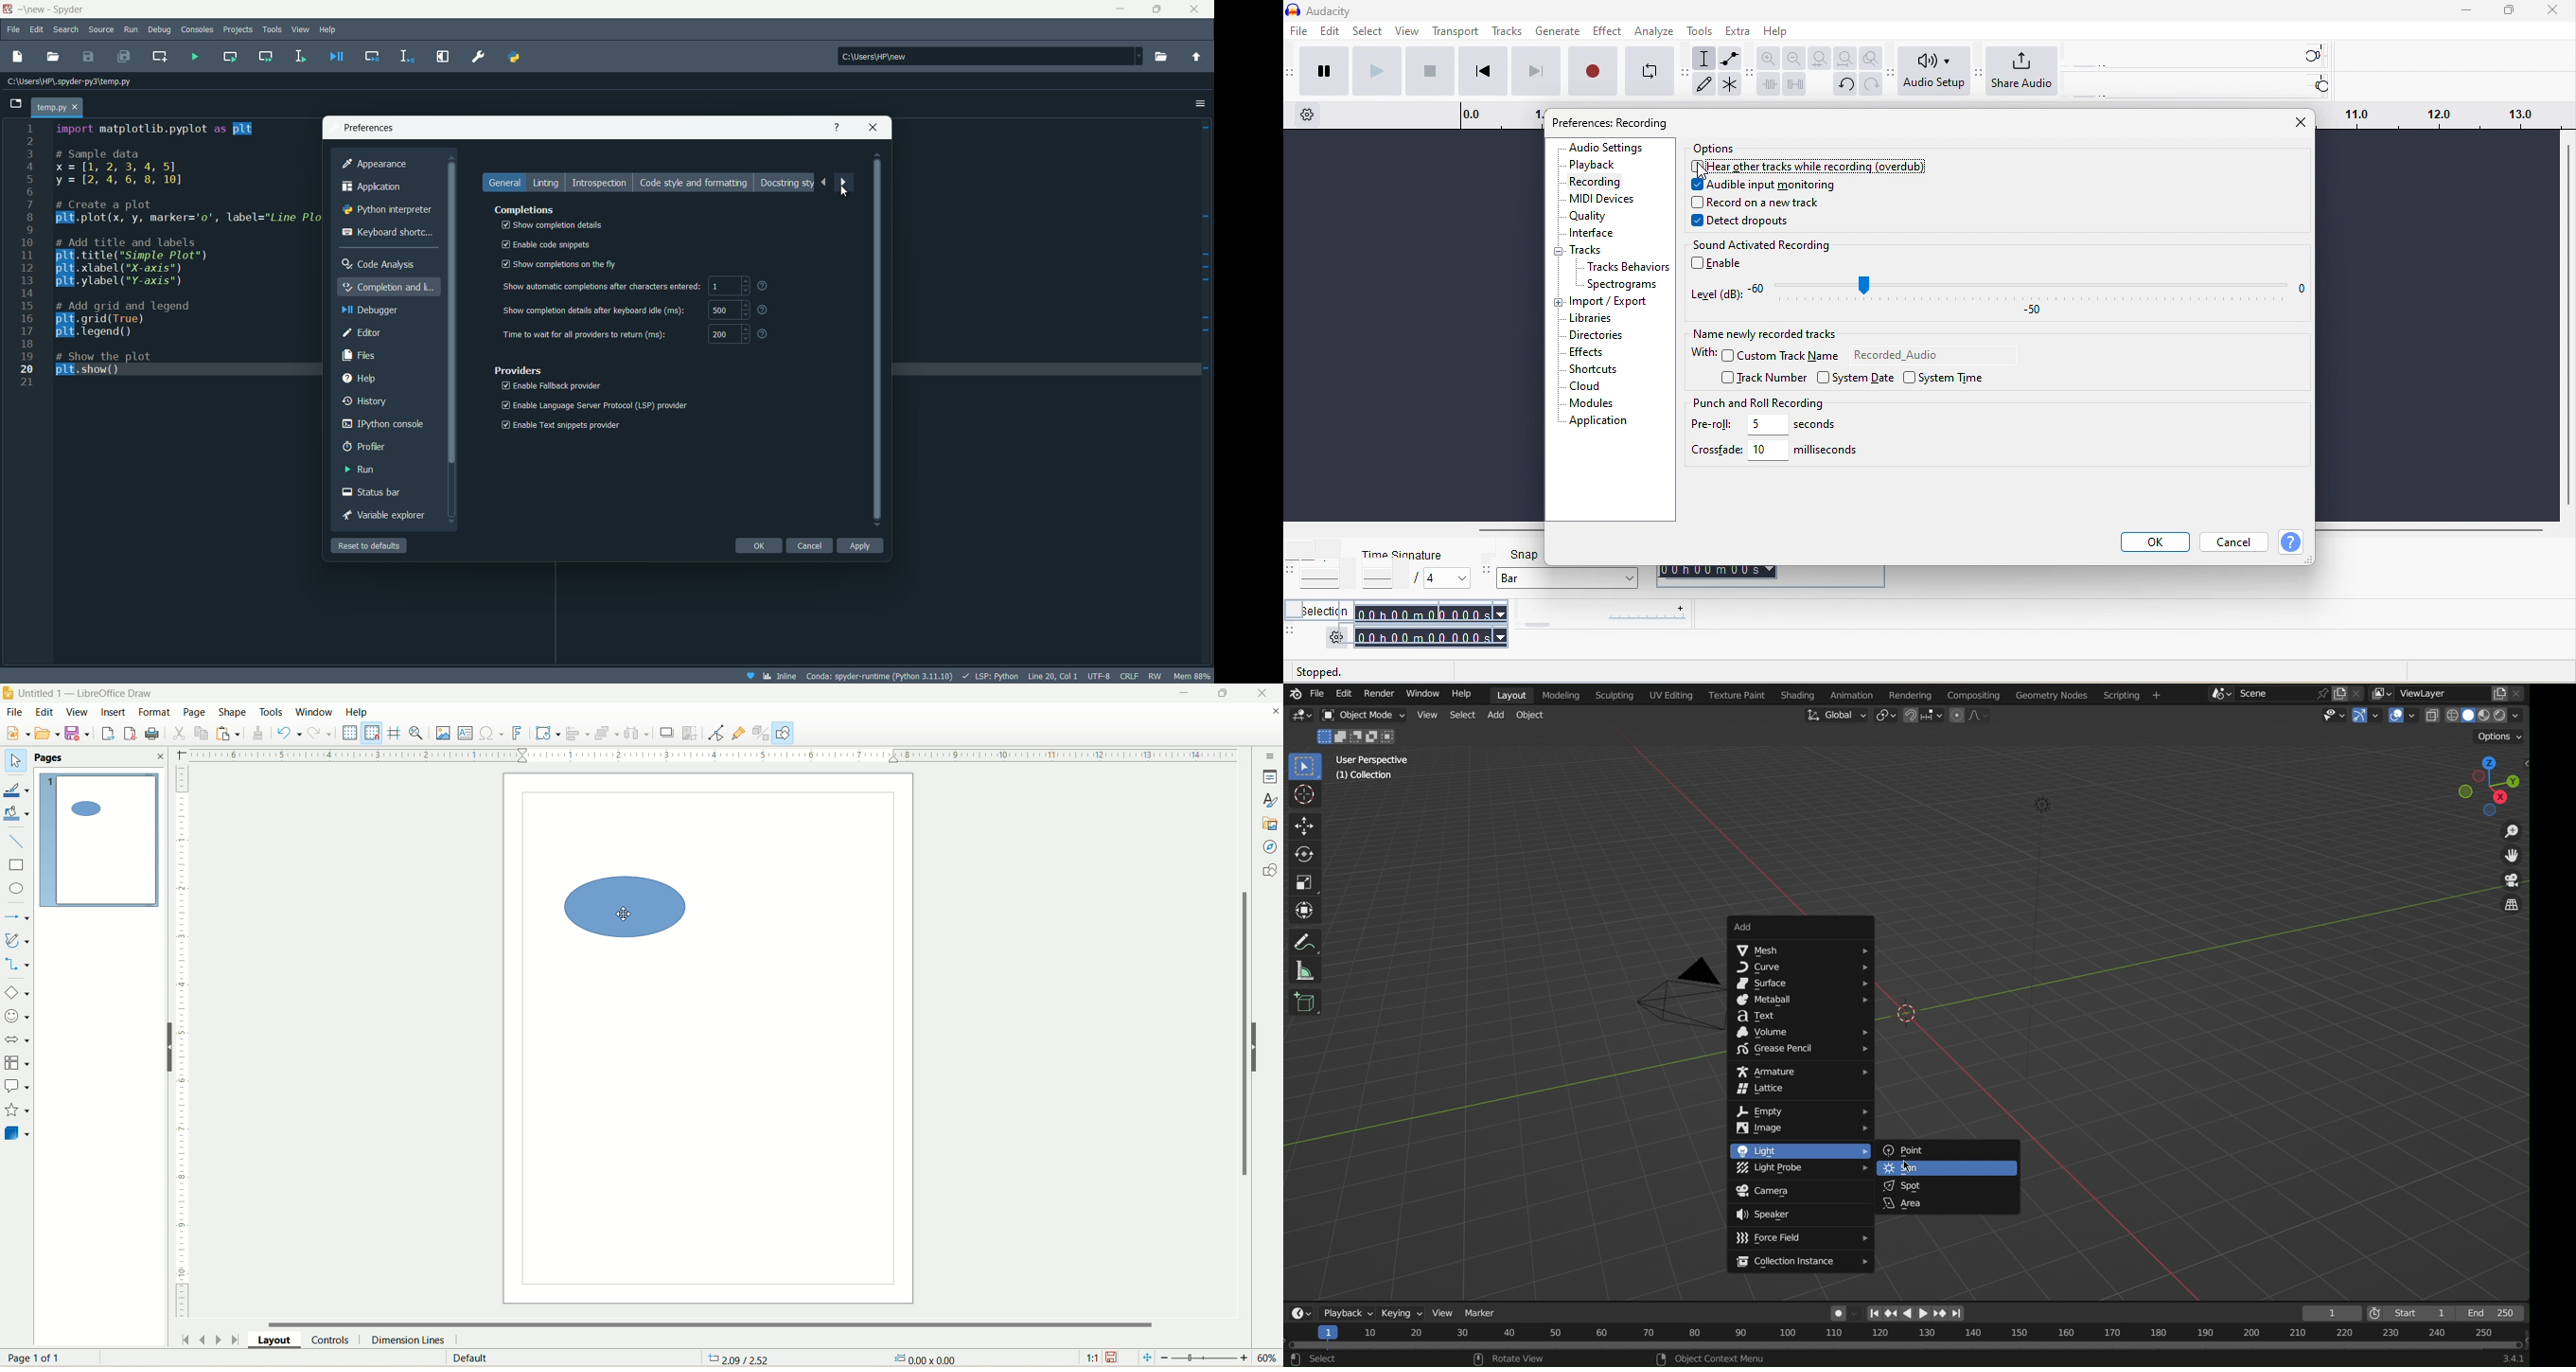 This screenshot has height=1372, width=2576. I want to click on properties, so click(1270, 776).